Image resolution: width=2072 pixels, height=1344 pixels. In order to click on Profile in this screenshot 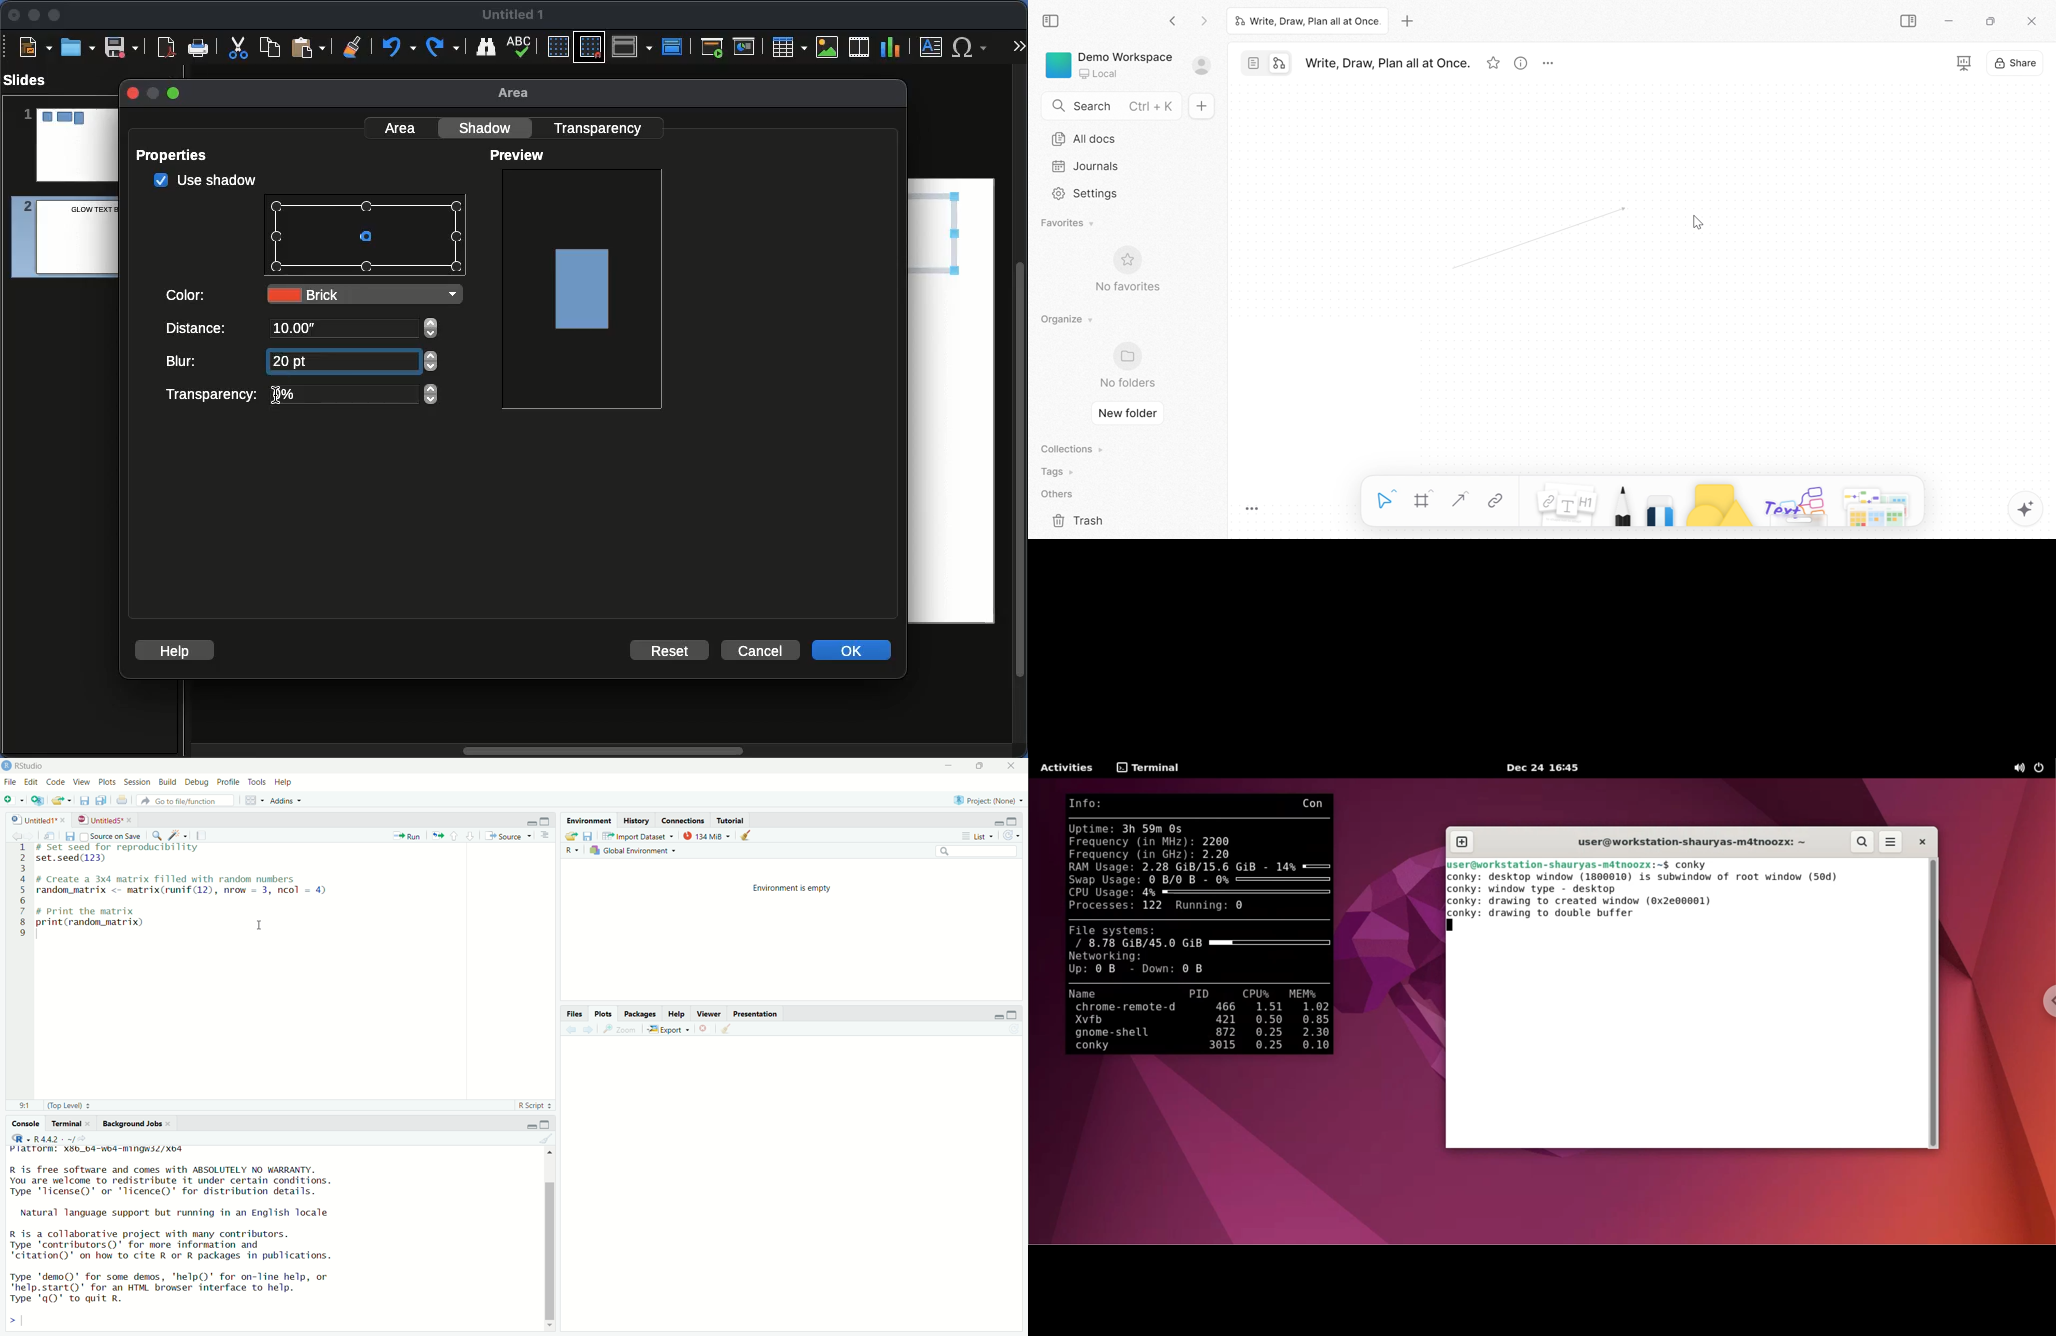, I will do `click(227, 780)`.